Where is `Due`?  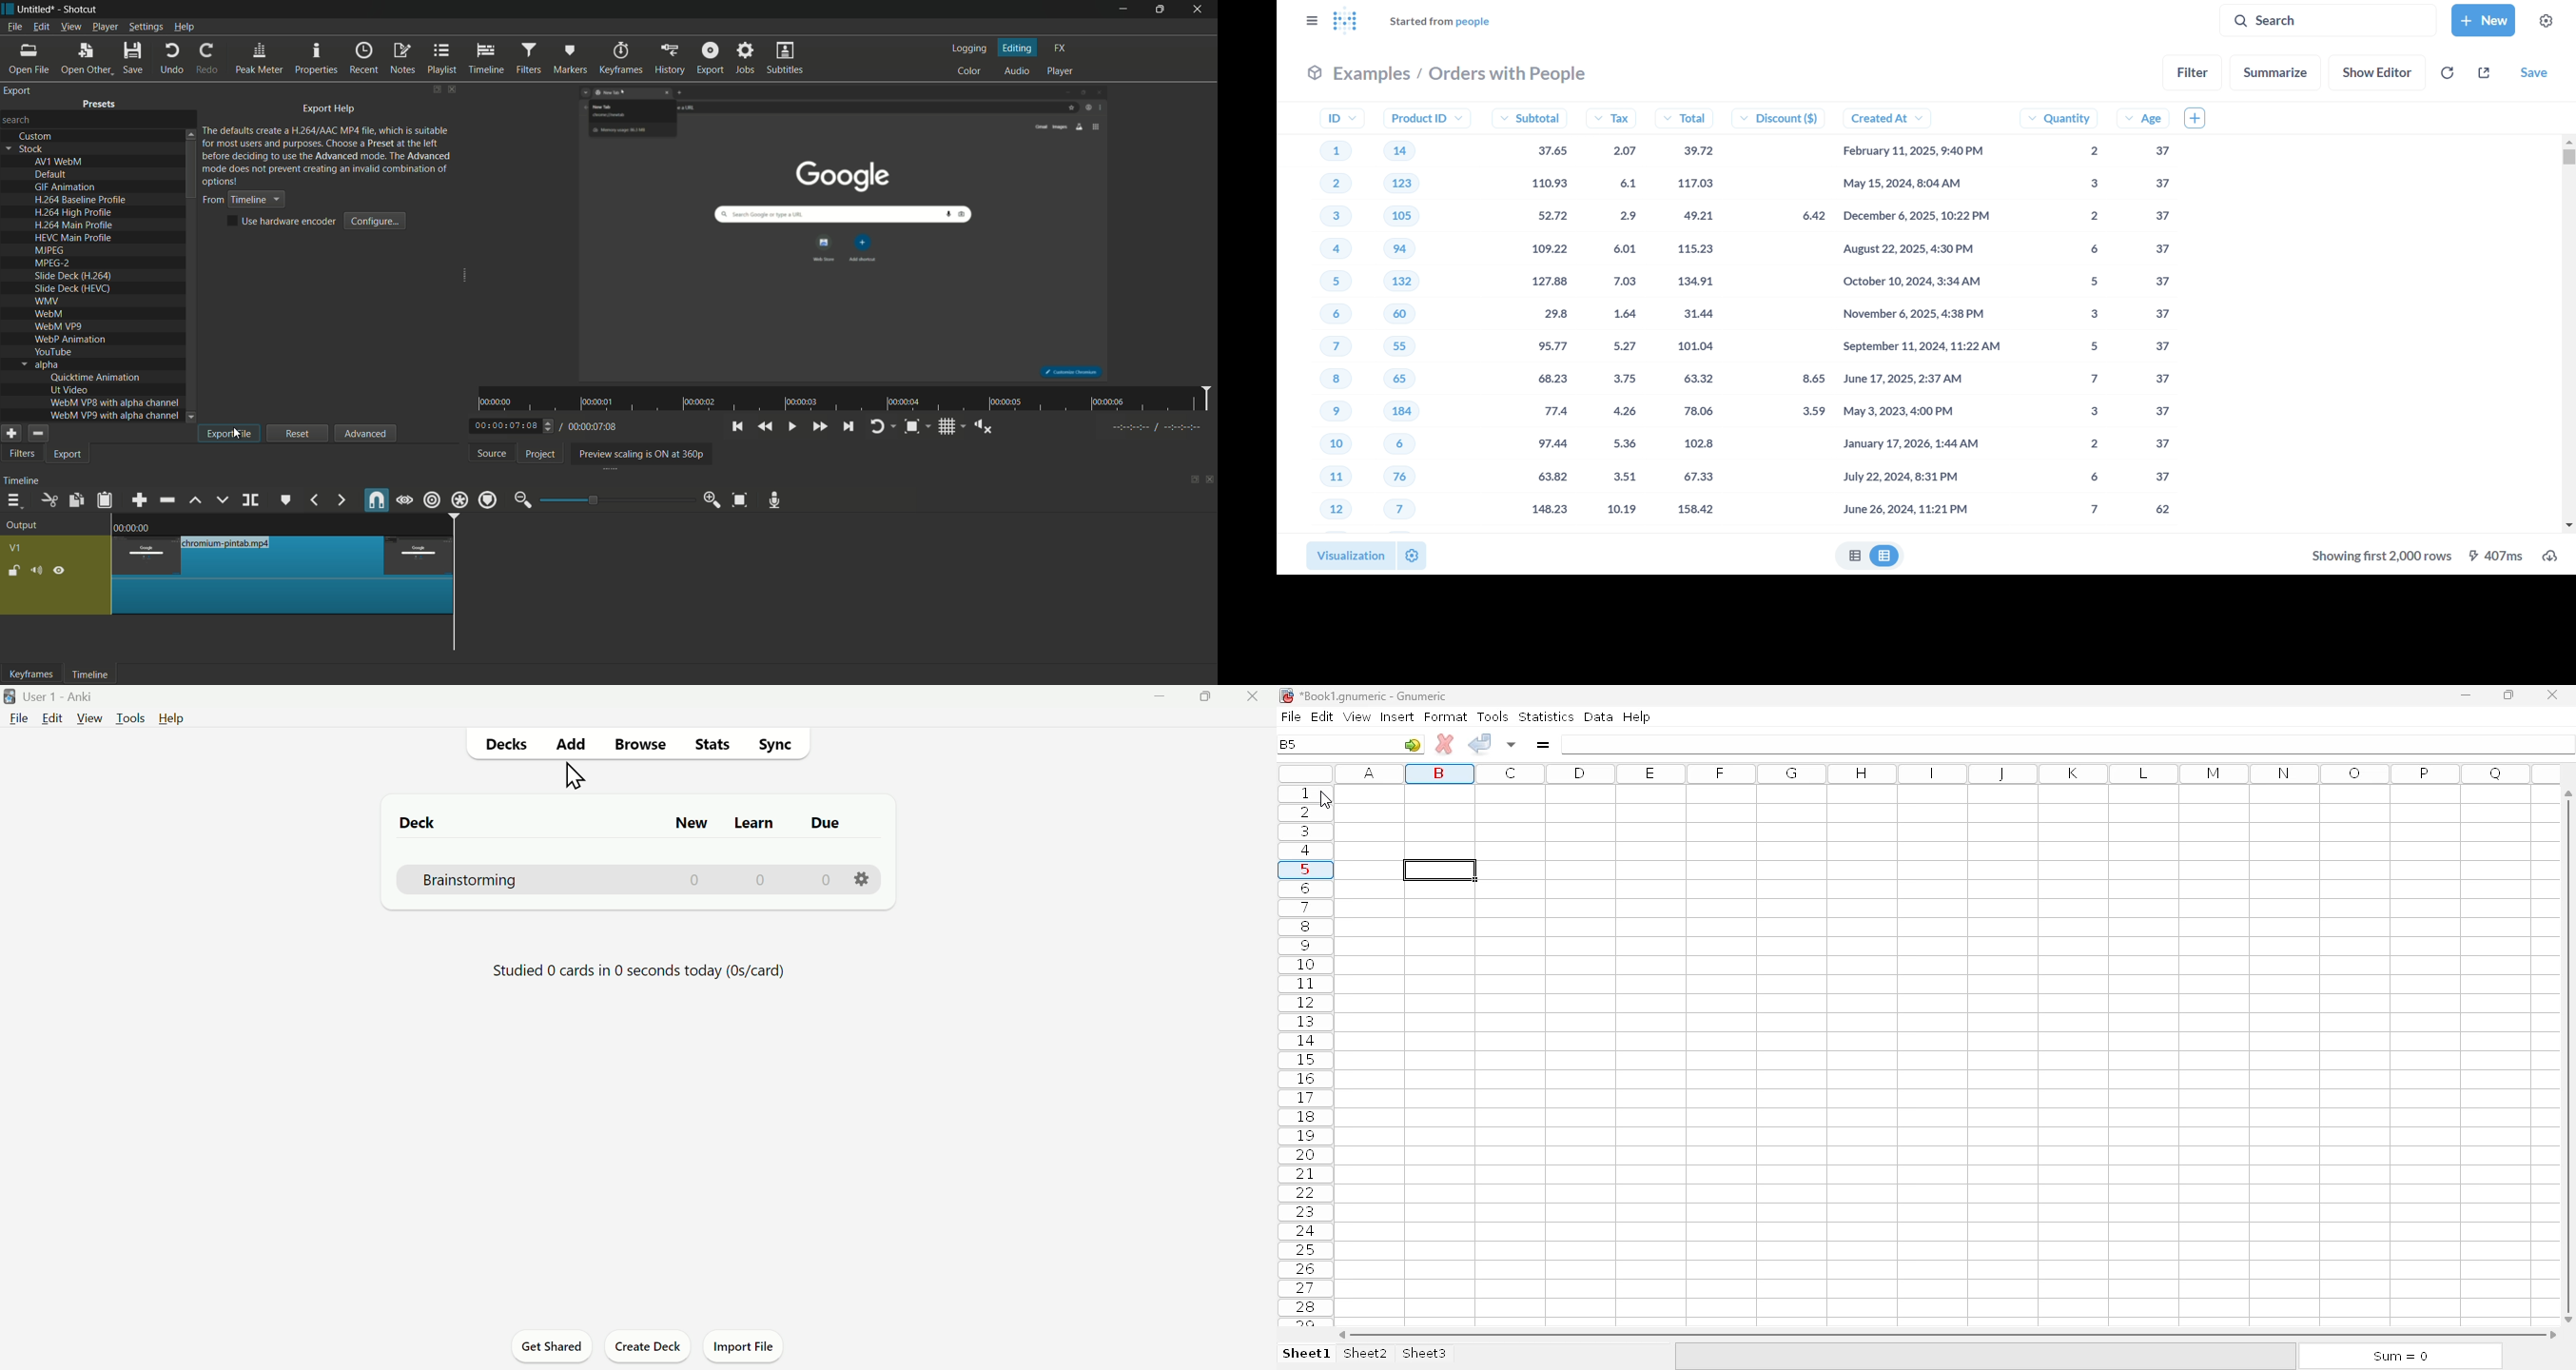
Due is located at coordinates (832, 821).